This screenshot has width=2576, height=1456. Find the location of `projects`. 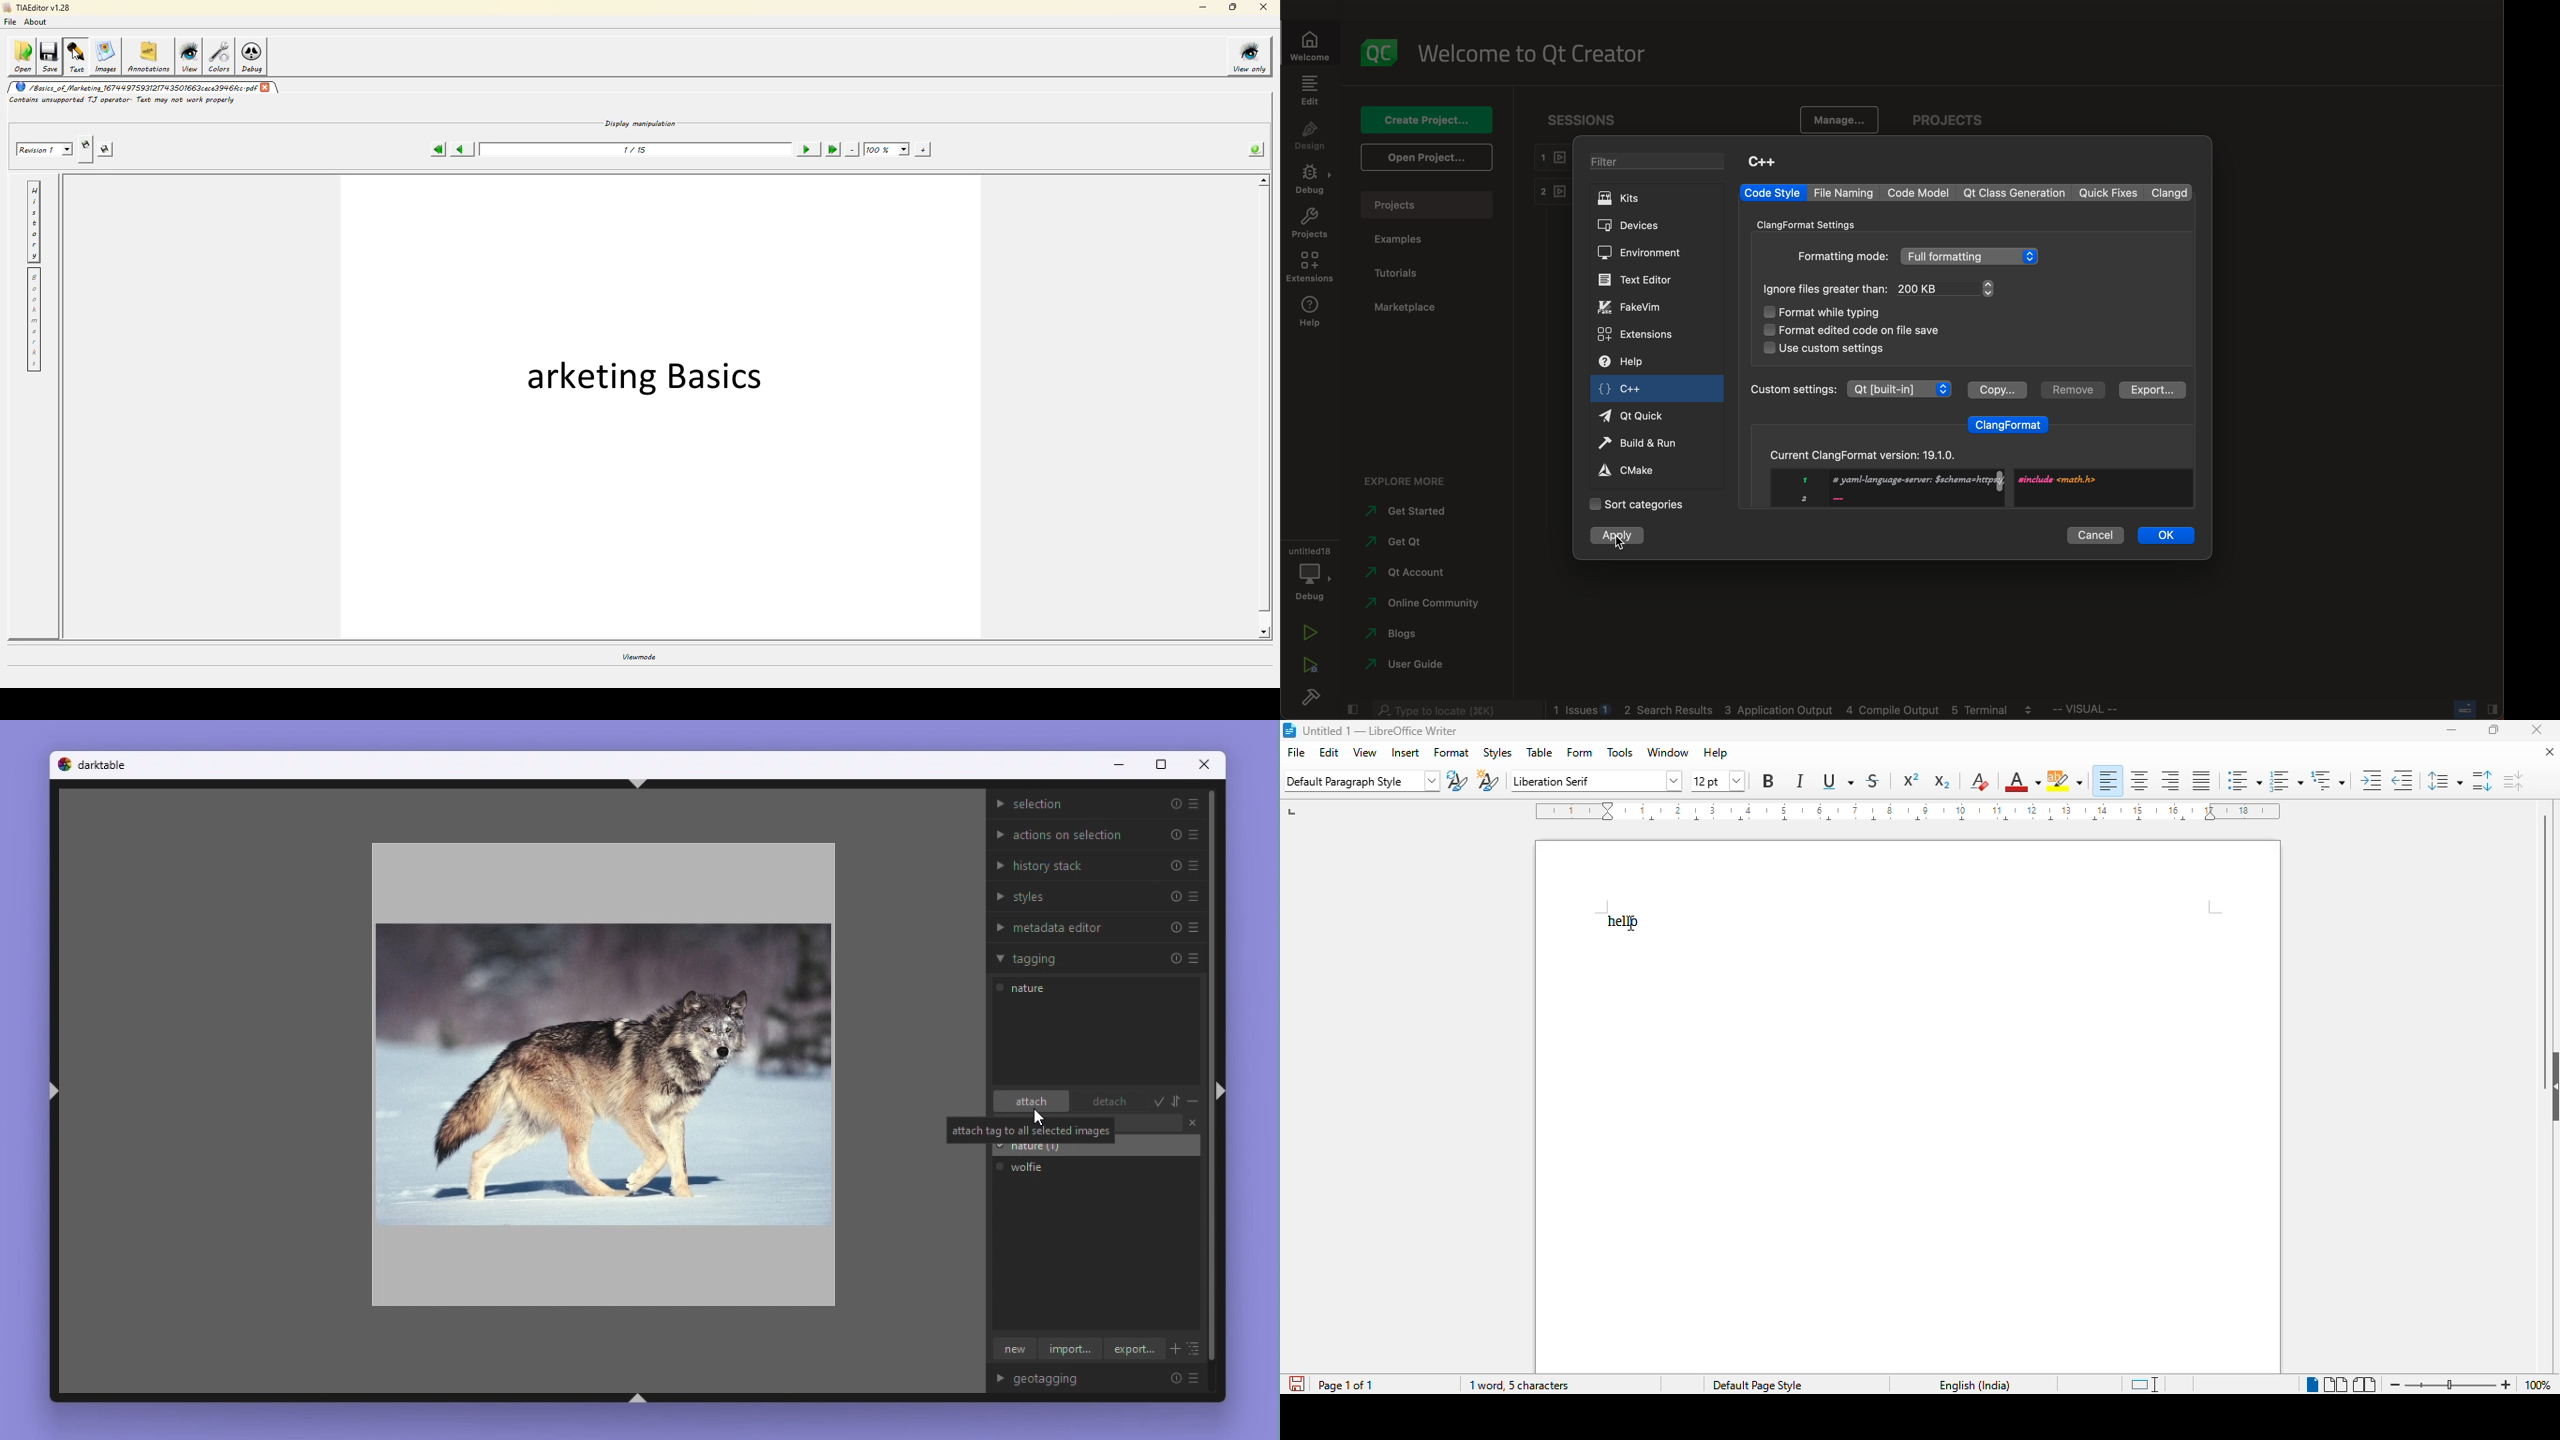

projects is located at coordinates (1432, 205).